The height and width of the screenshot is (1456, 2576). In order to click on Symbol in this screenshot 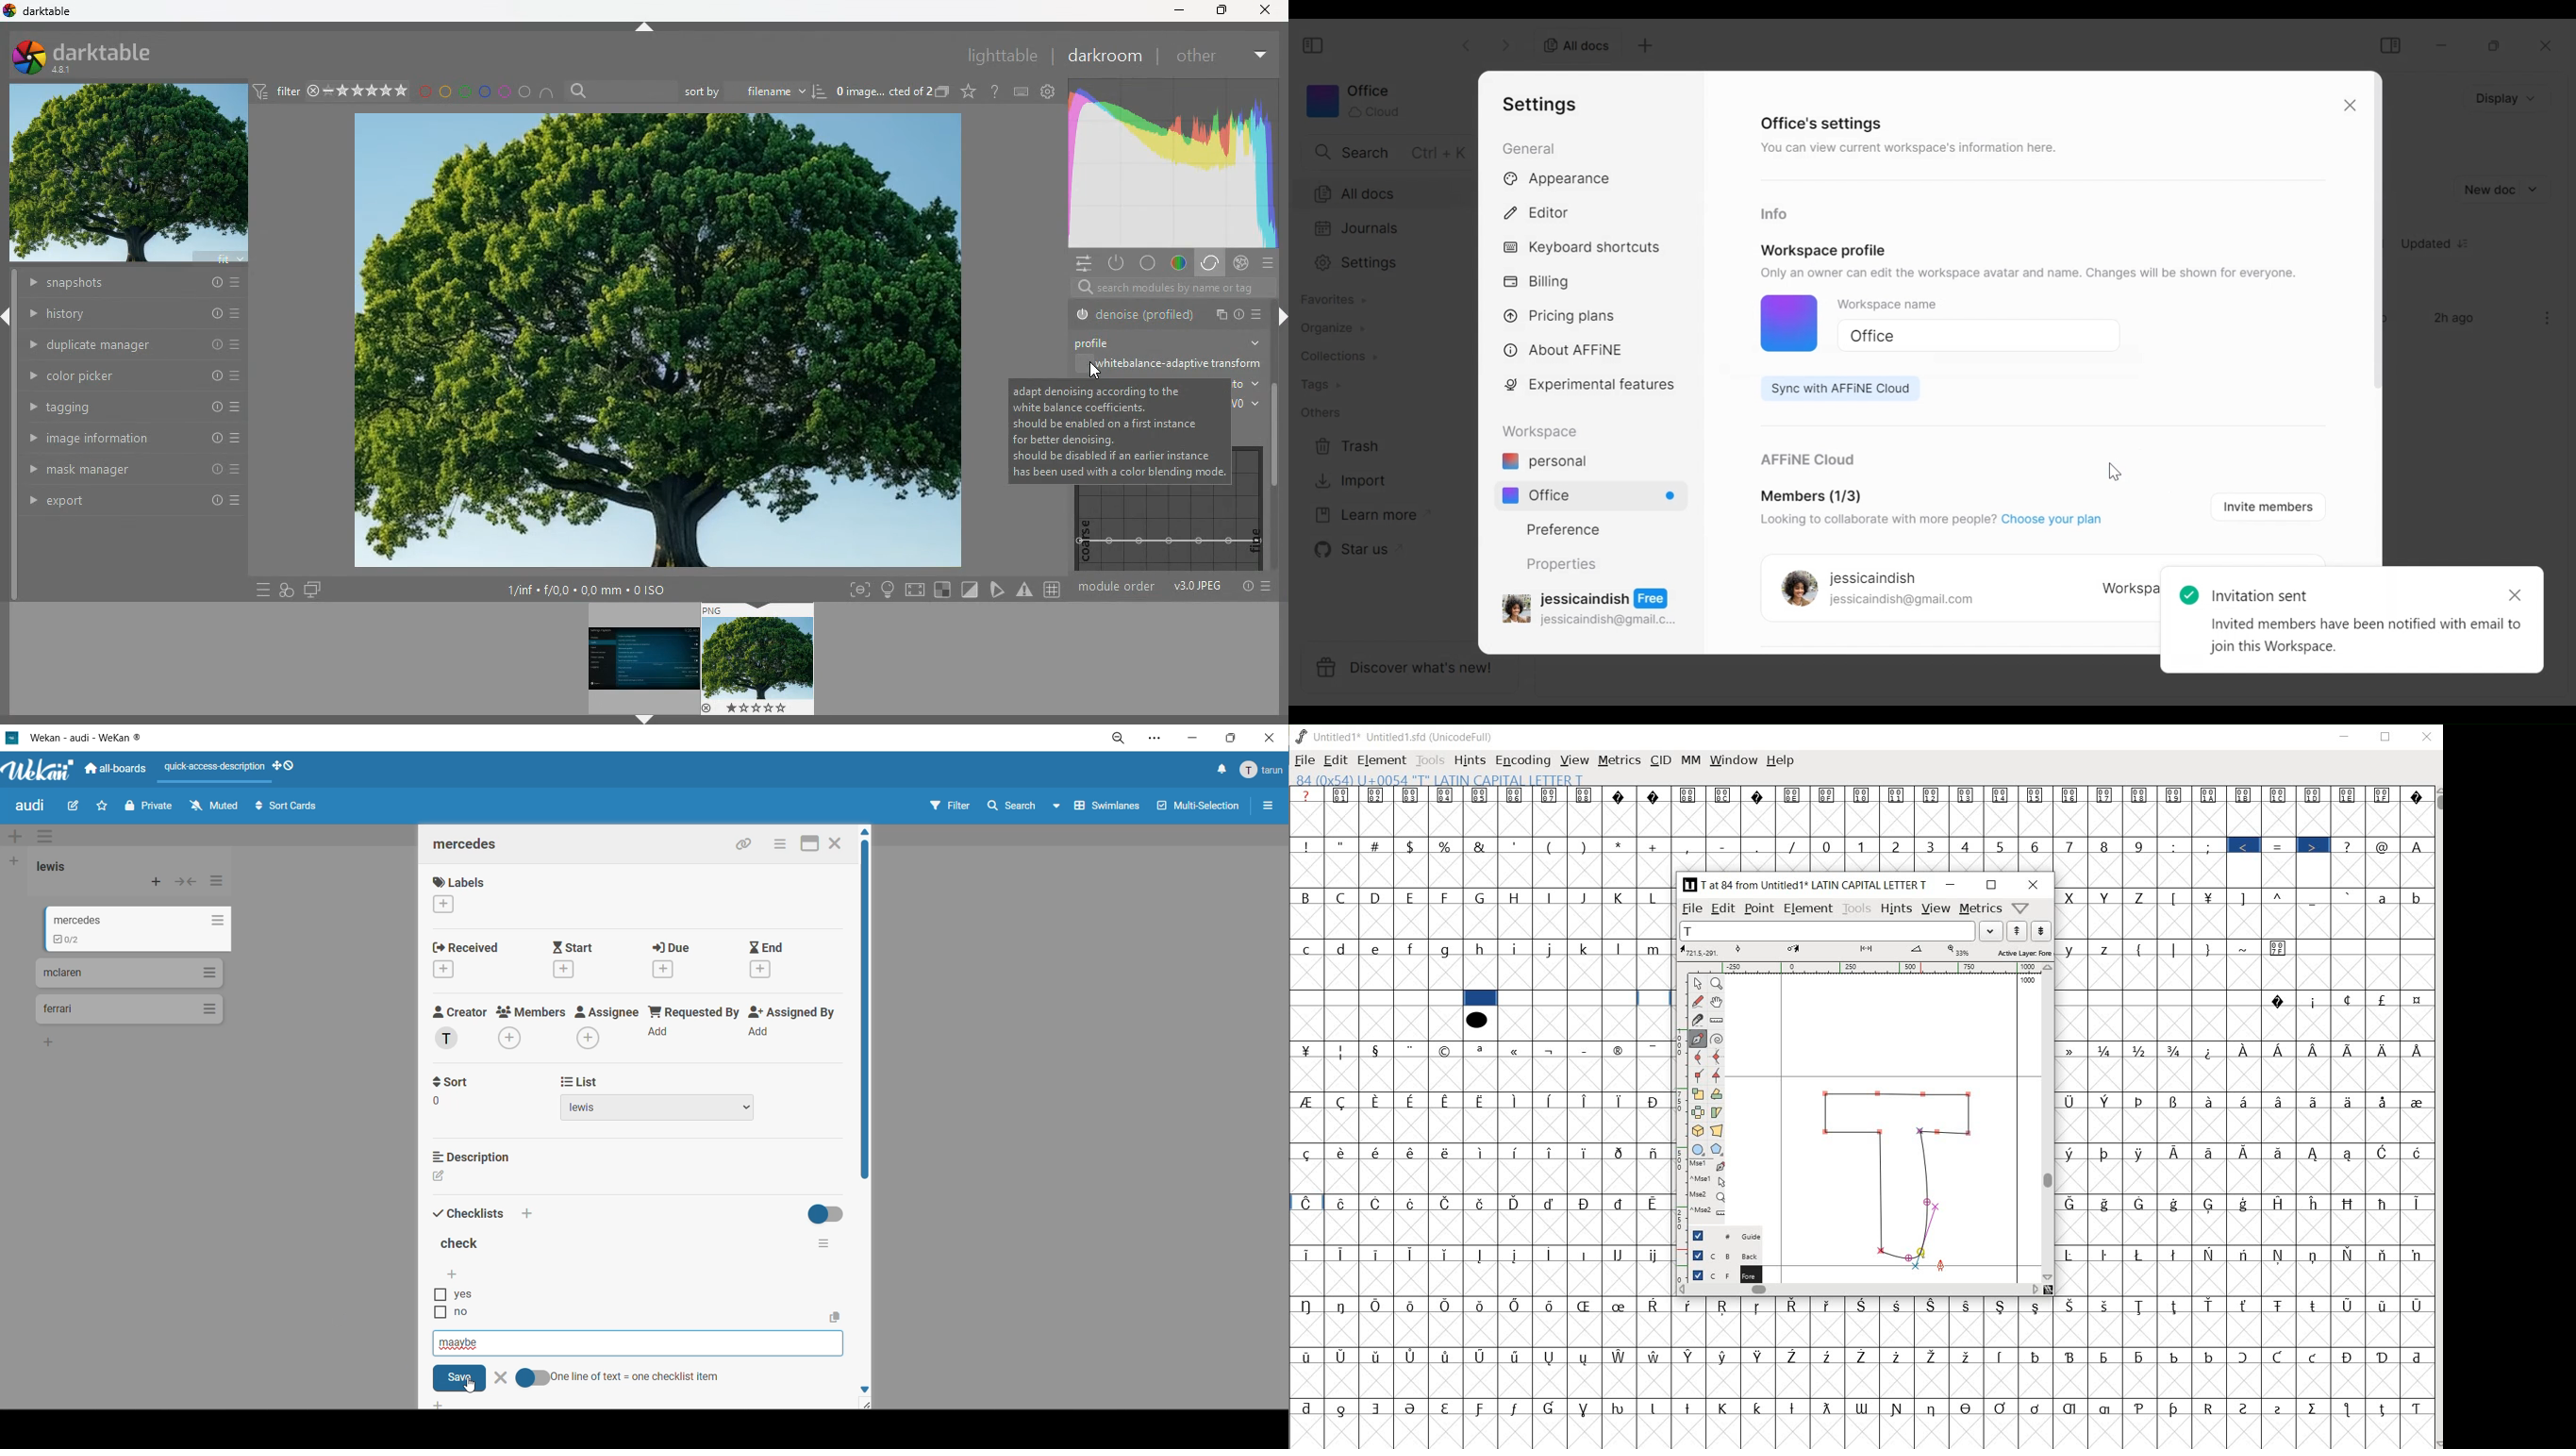, I will do `click(2038, 1408)`.